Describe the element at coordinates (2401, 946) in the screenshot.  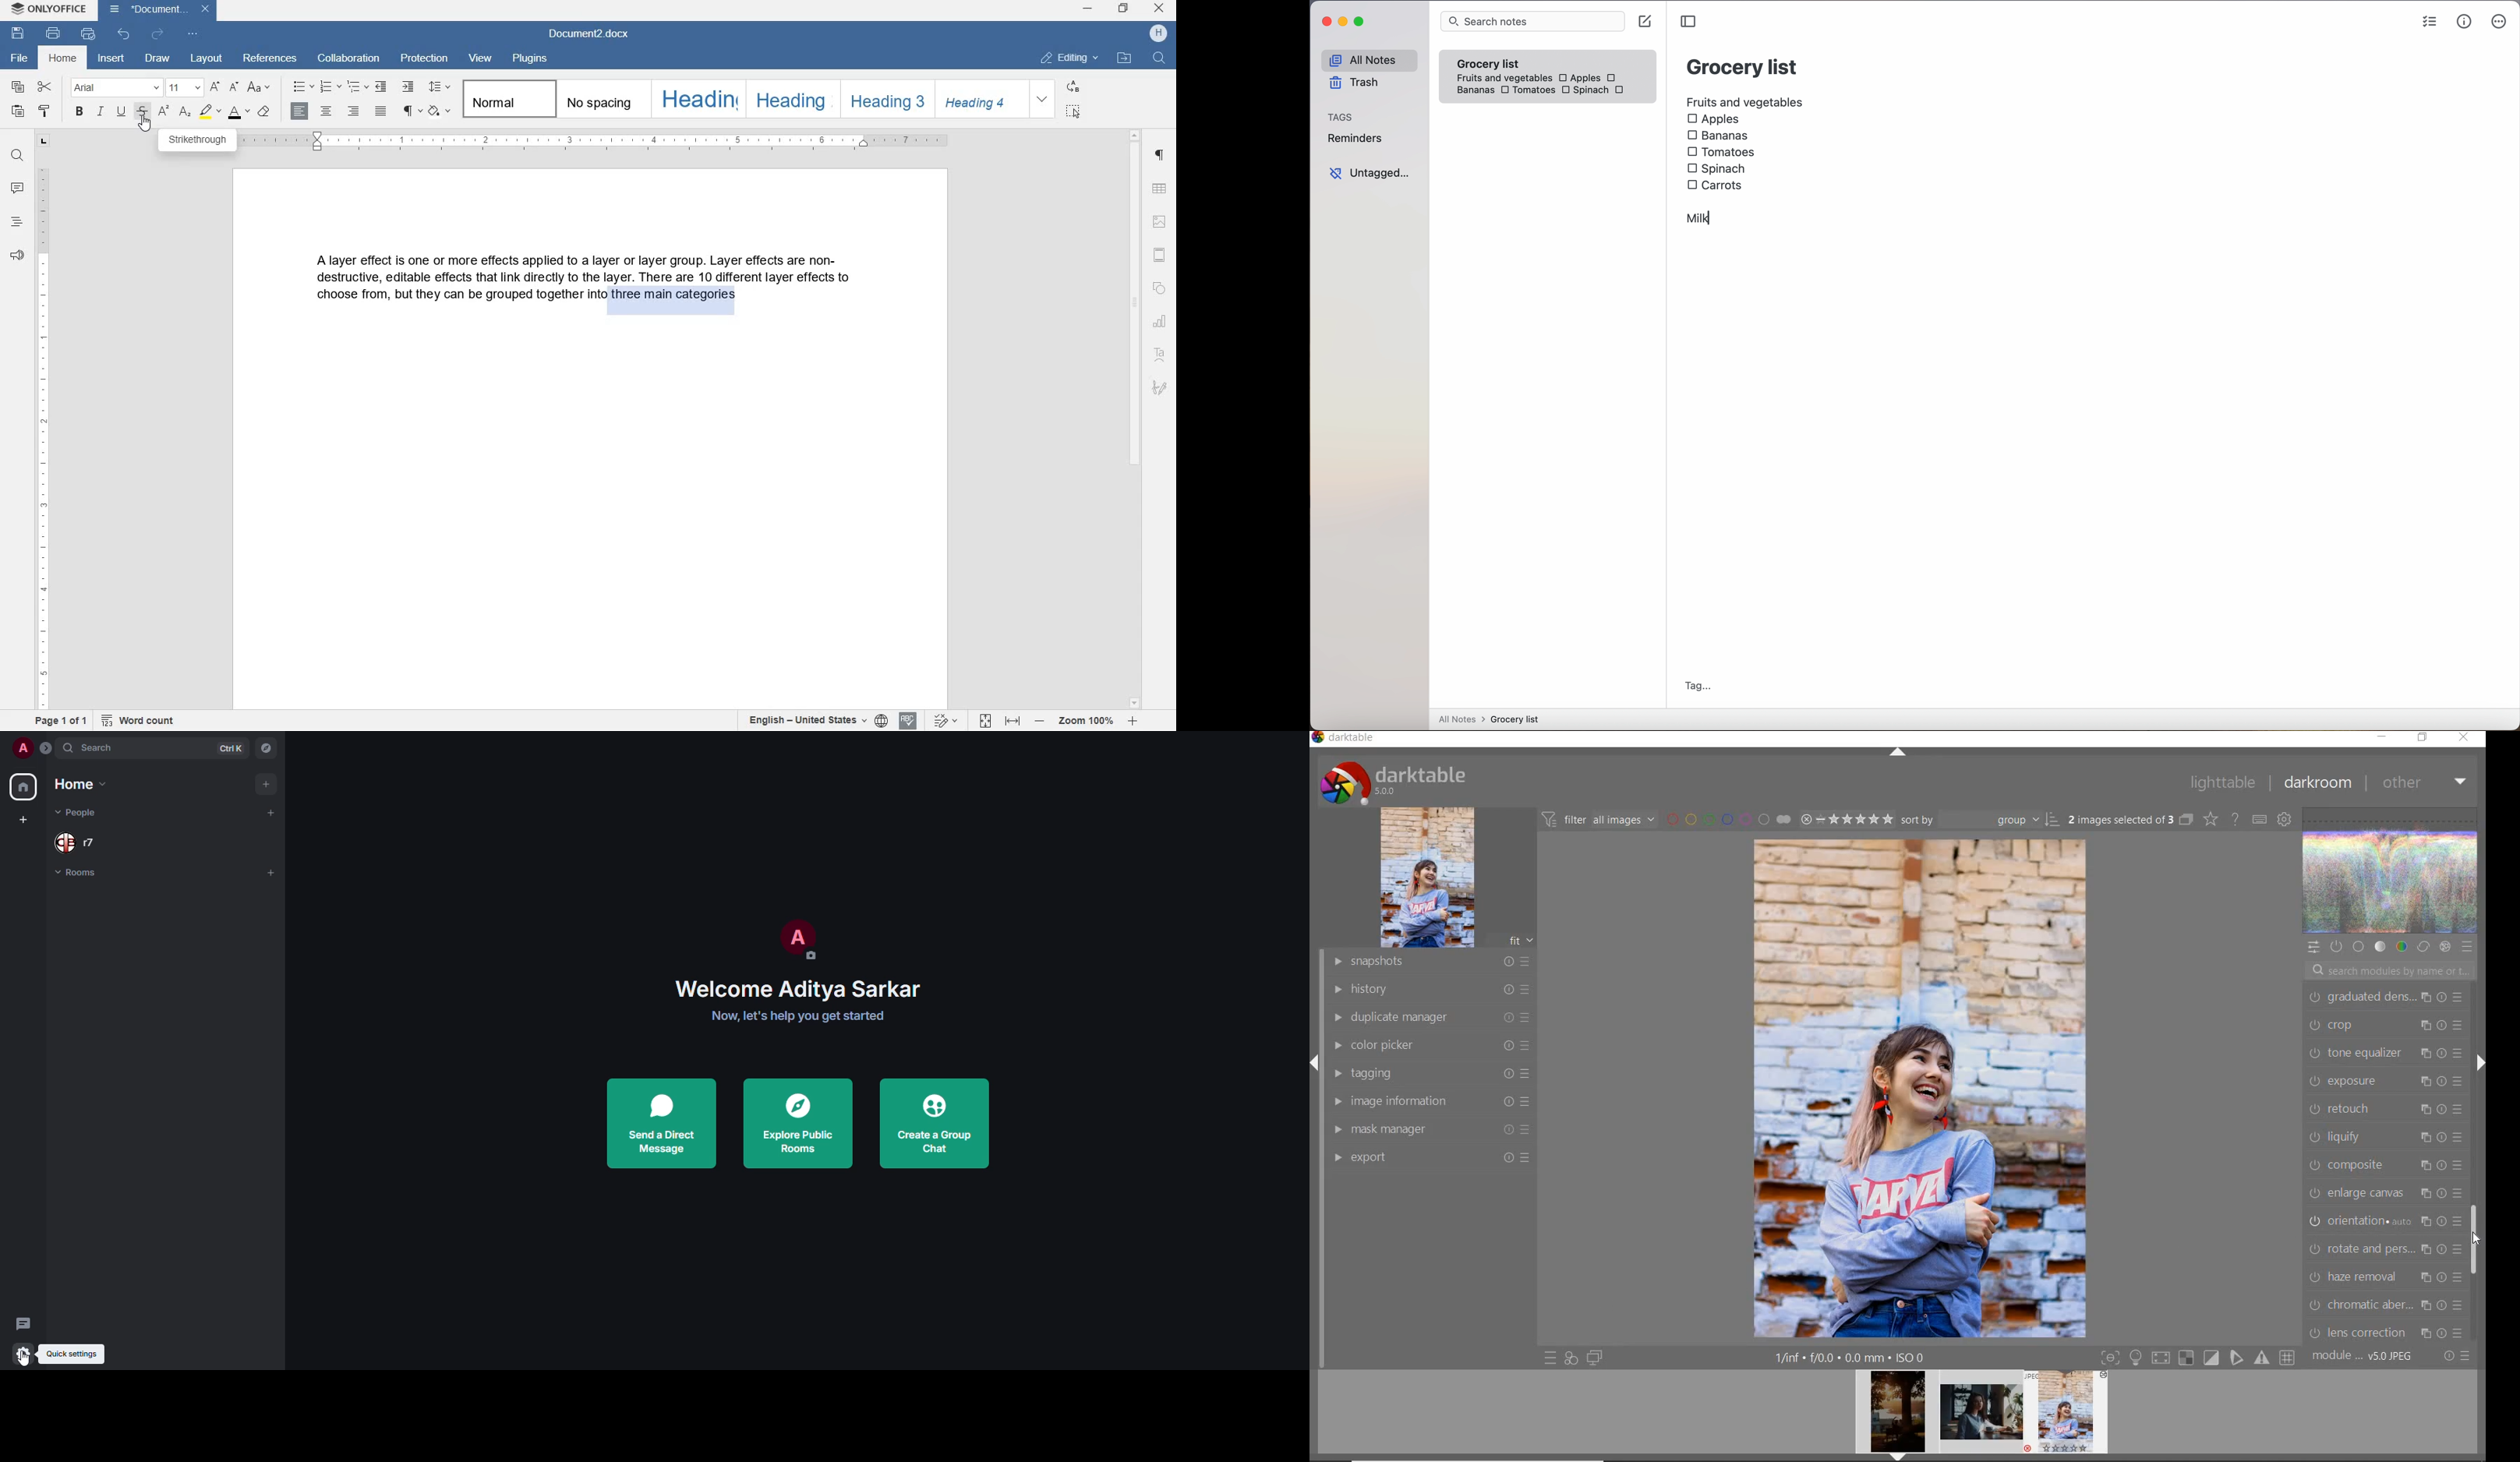
I see `color` at that location.